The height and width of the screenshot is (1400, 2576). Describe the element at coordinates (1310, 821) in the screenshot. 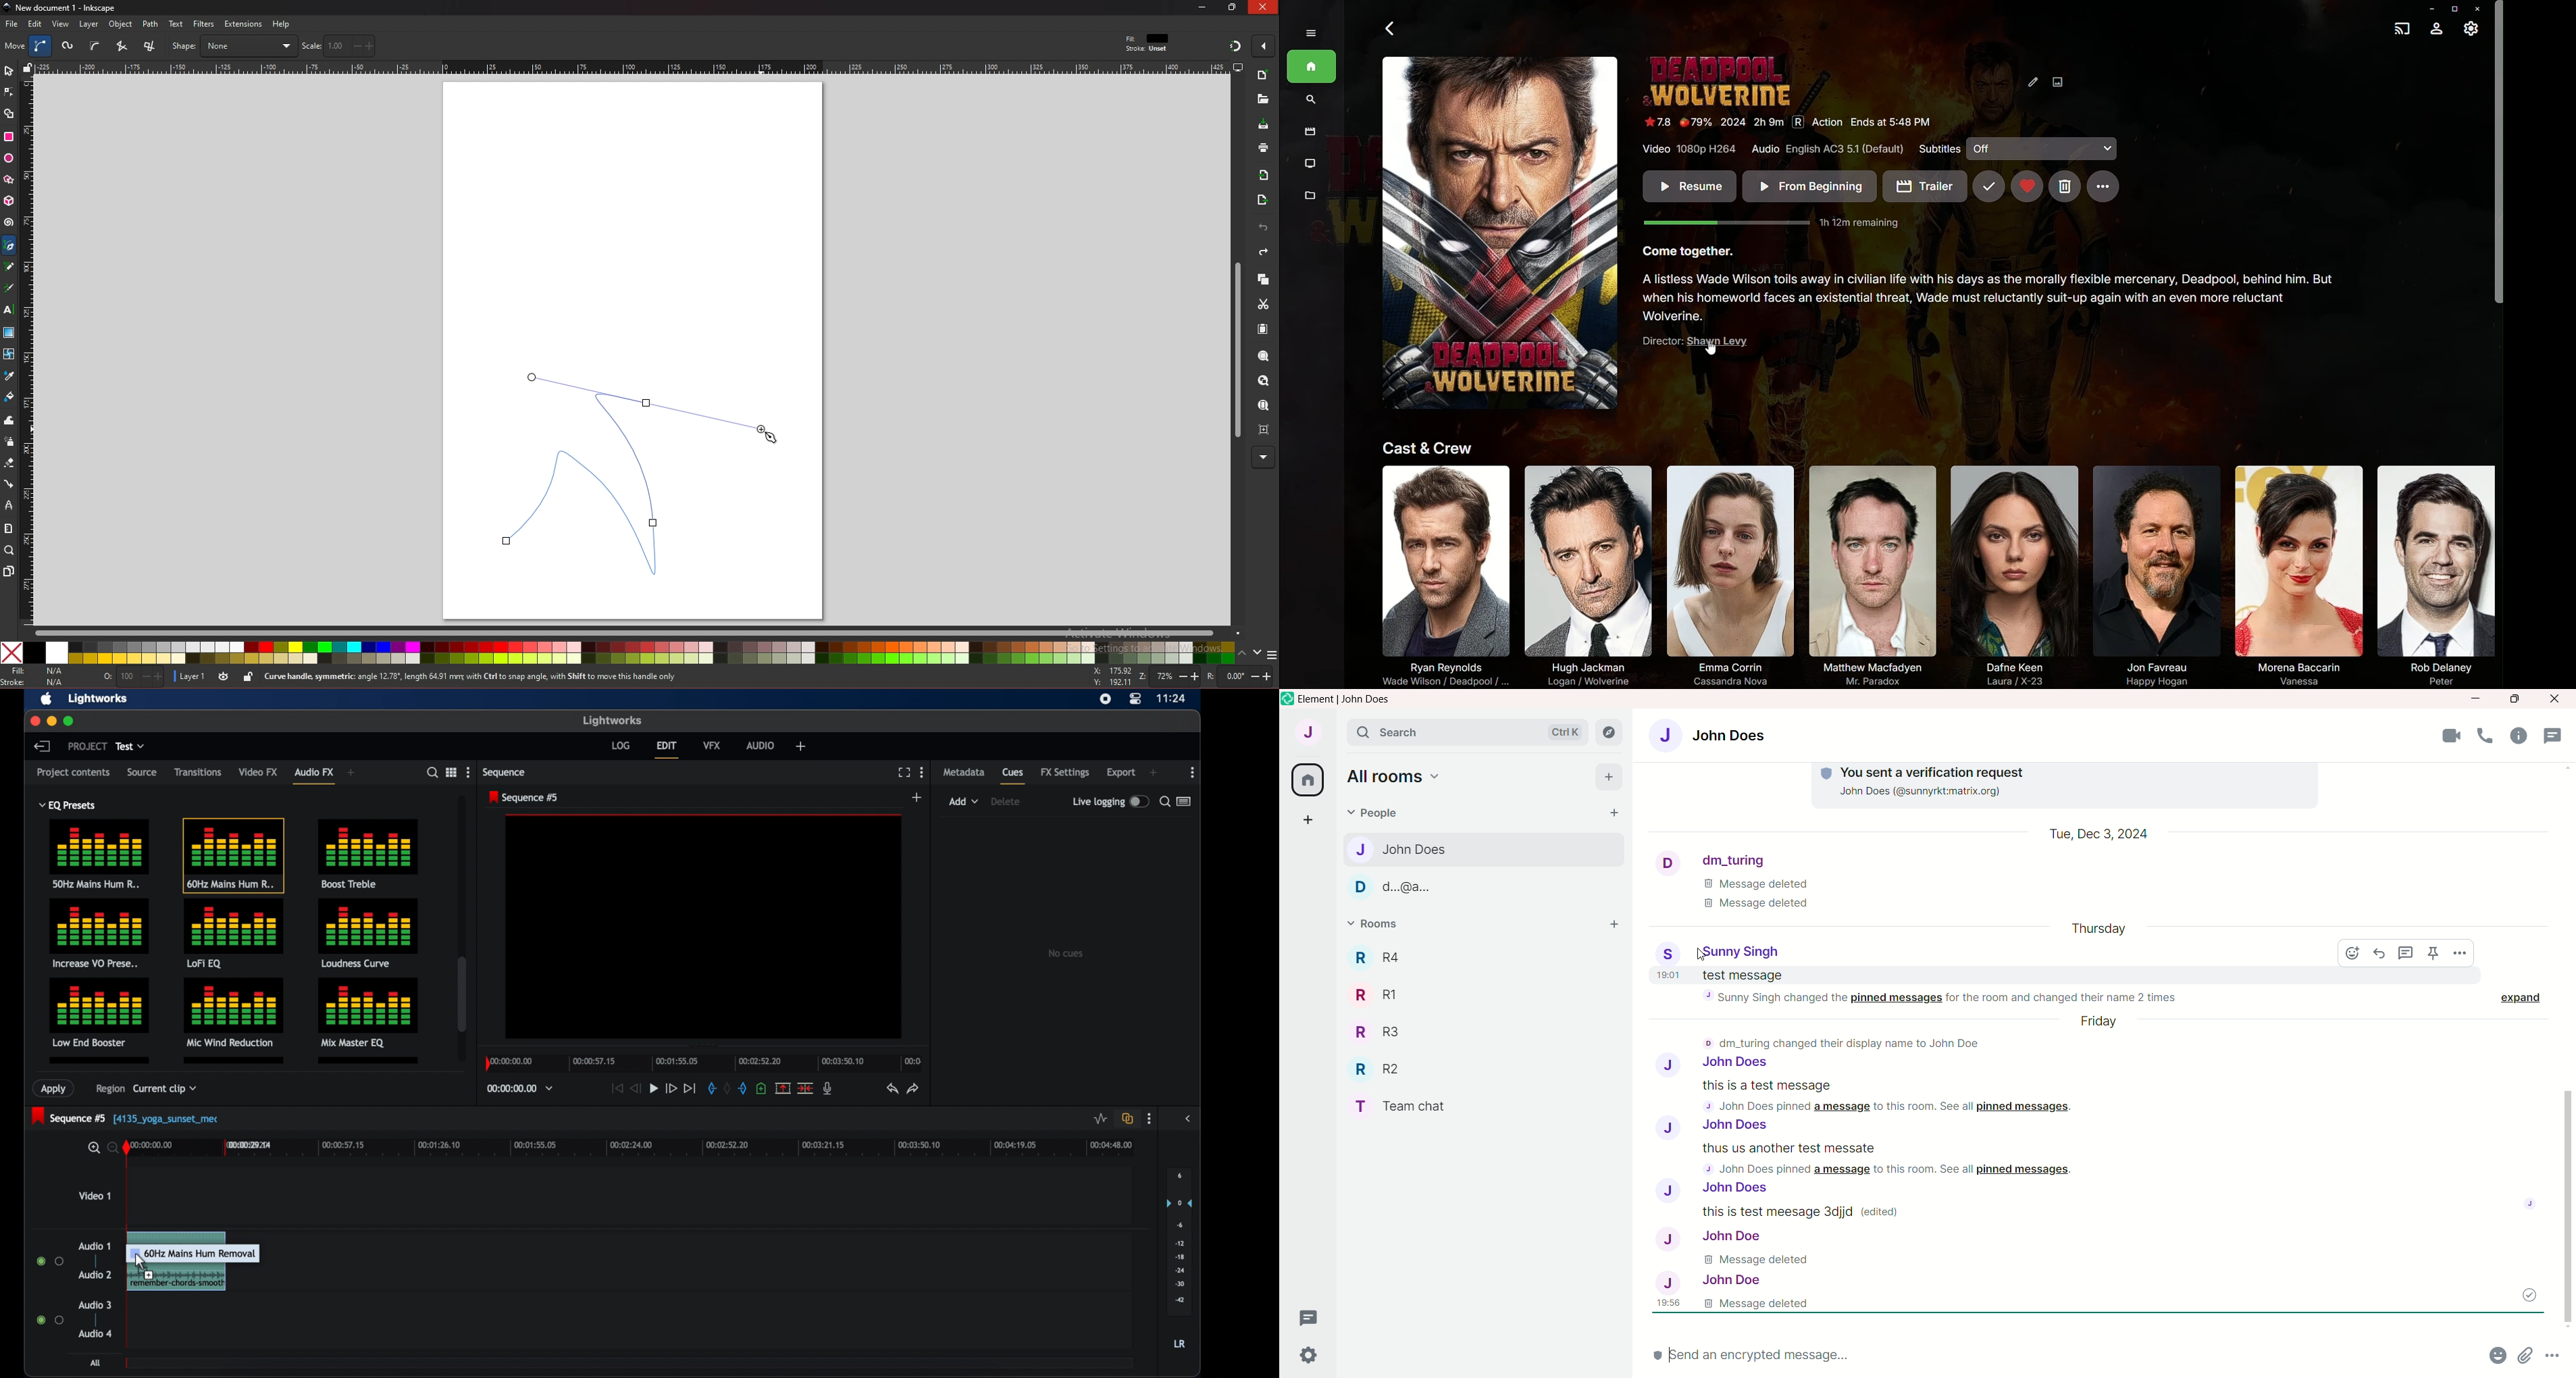

I see `create a space` at that location.